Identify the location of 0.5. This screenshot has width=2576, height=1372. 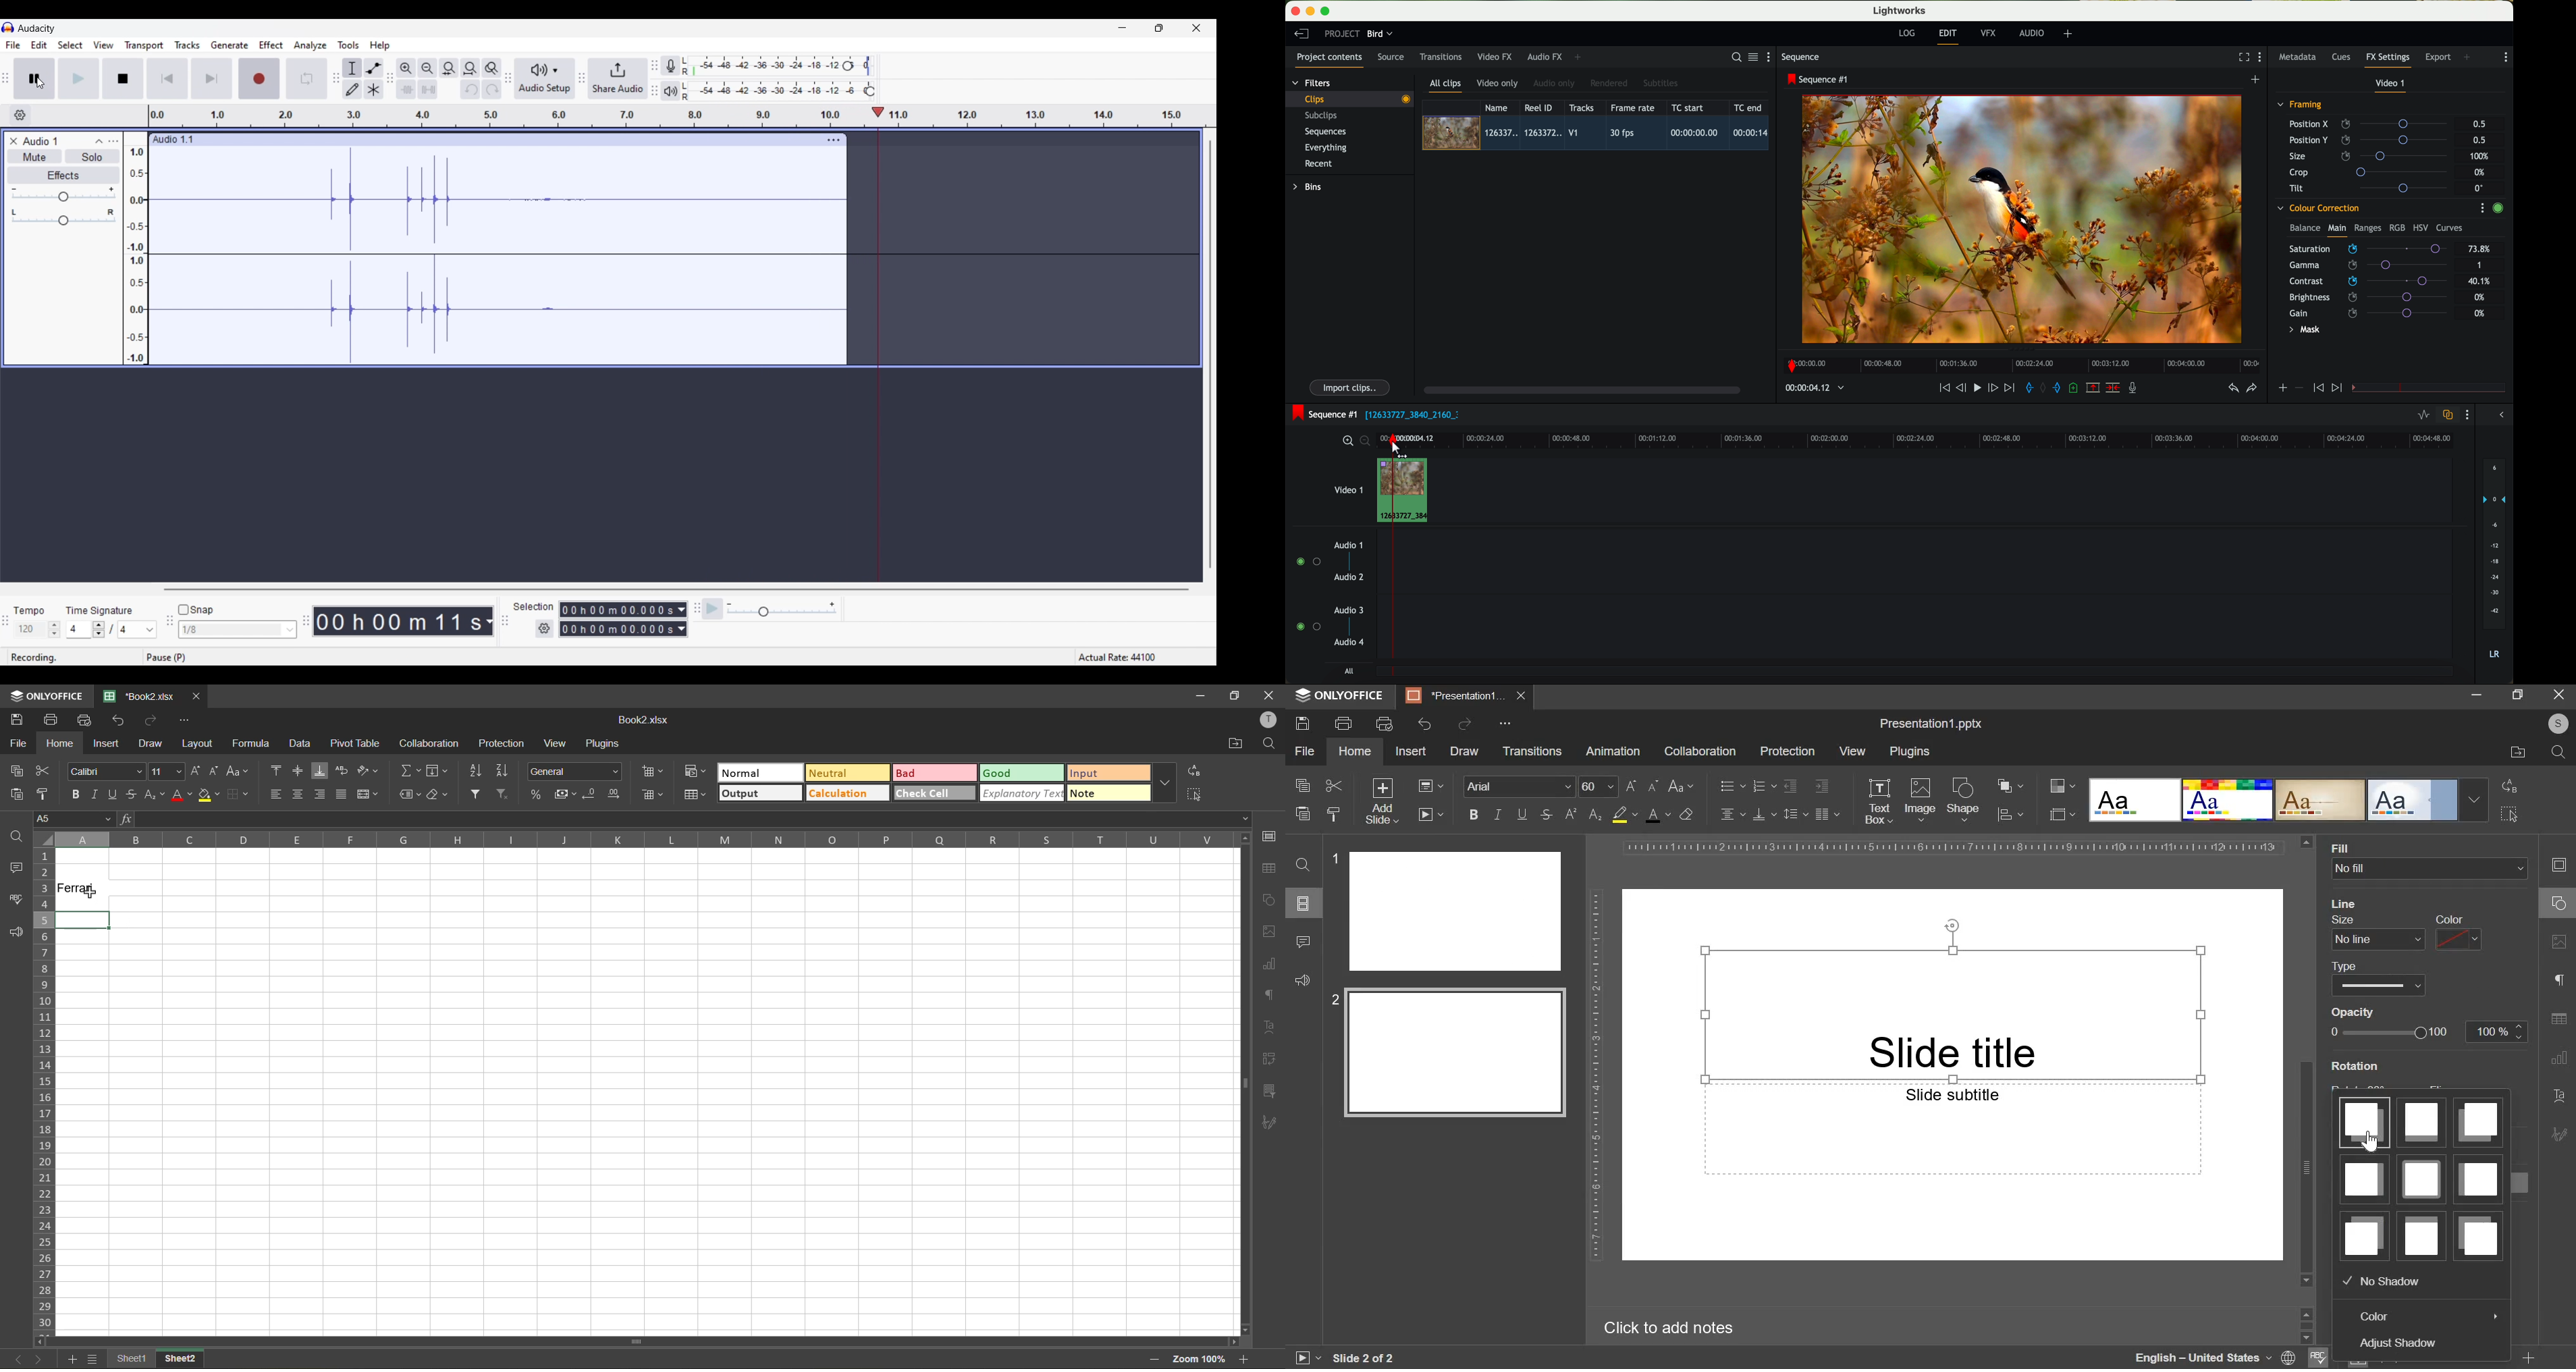
(2480, 125).